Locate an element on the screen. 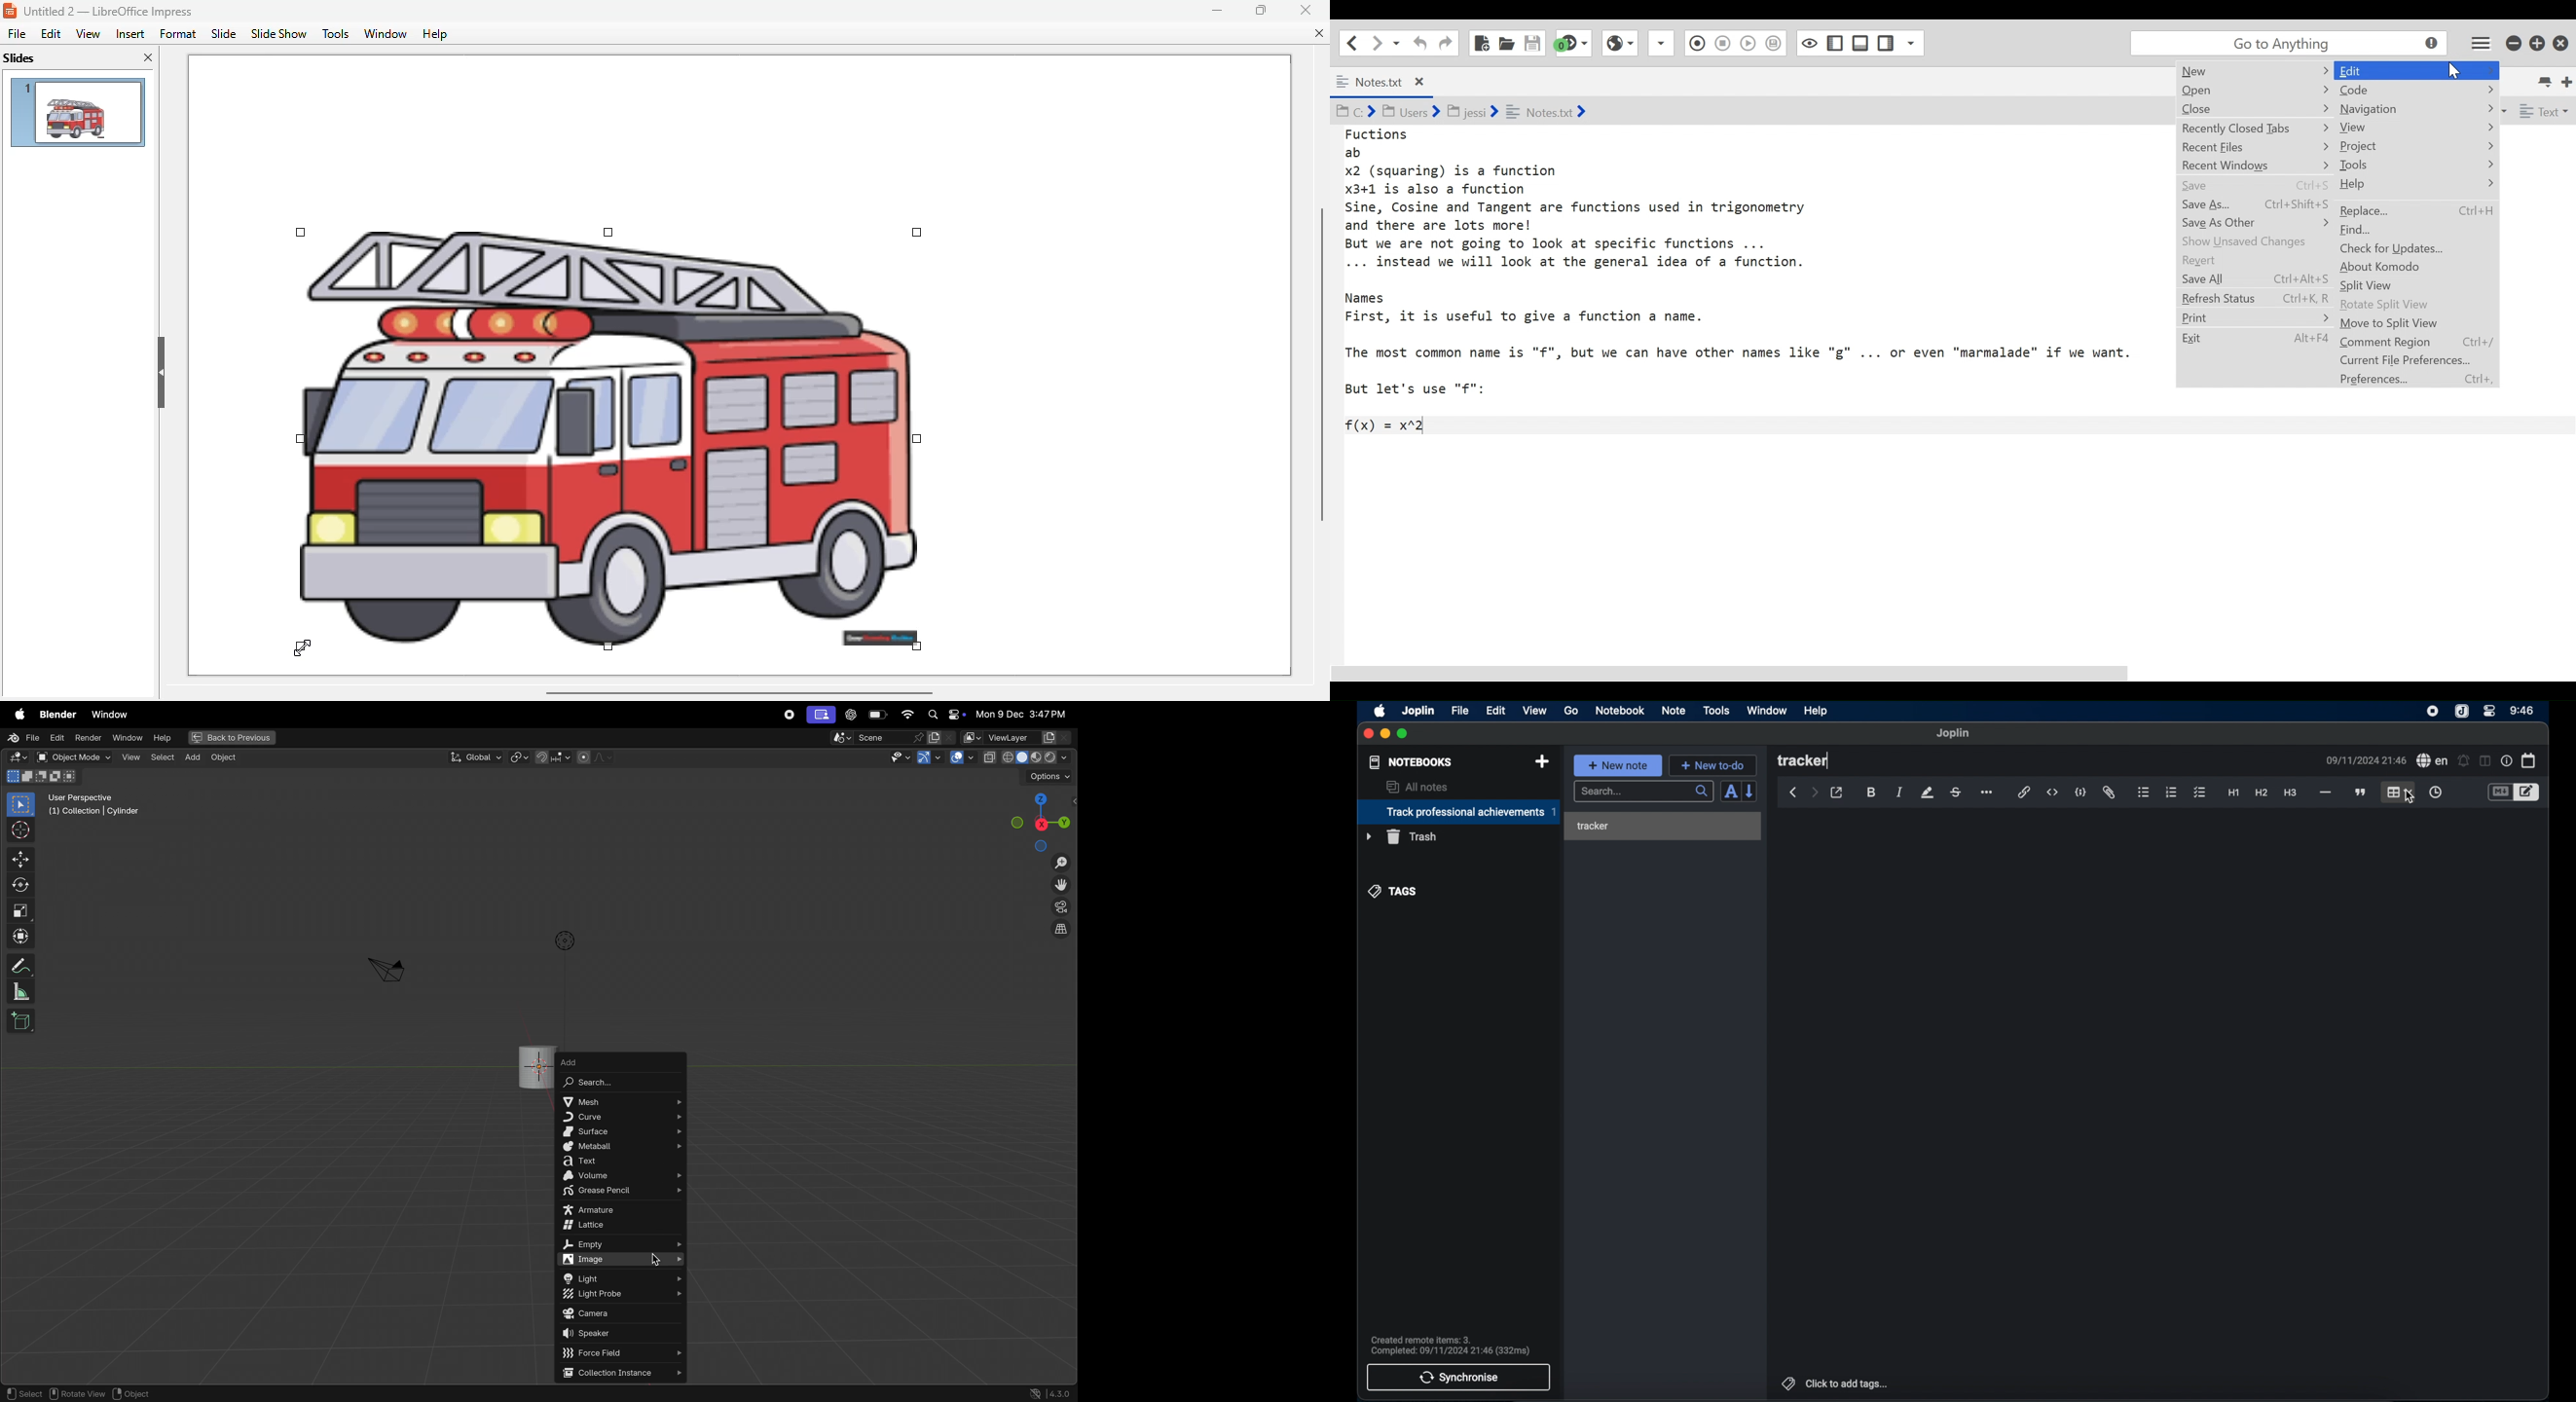  window is located at coordinates (1766, 710).